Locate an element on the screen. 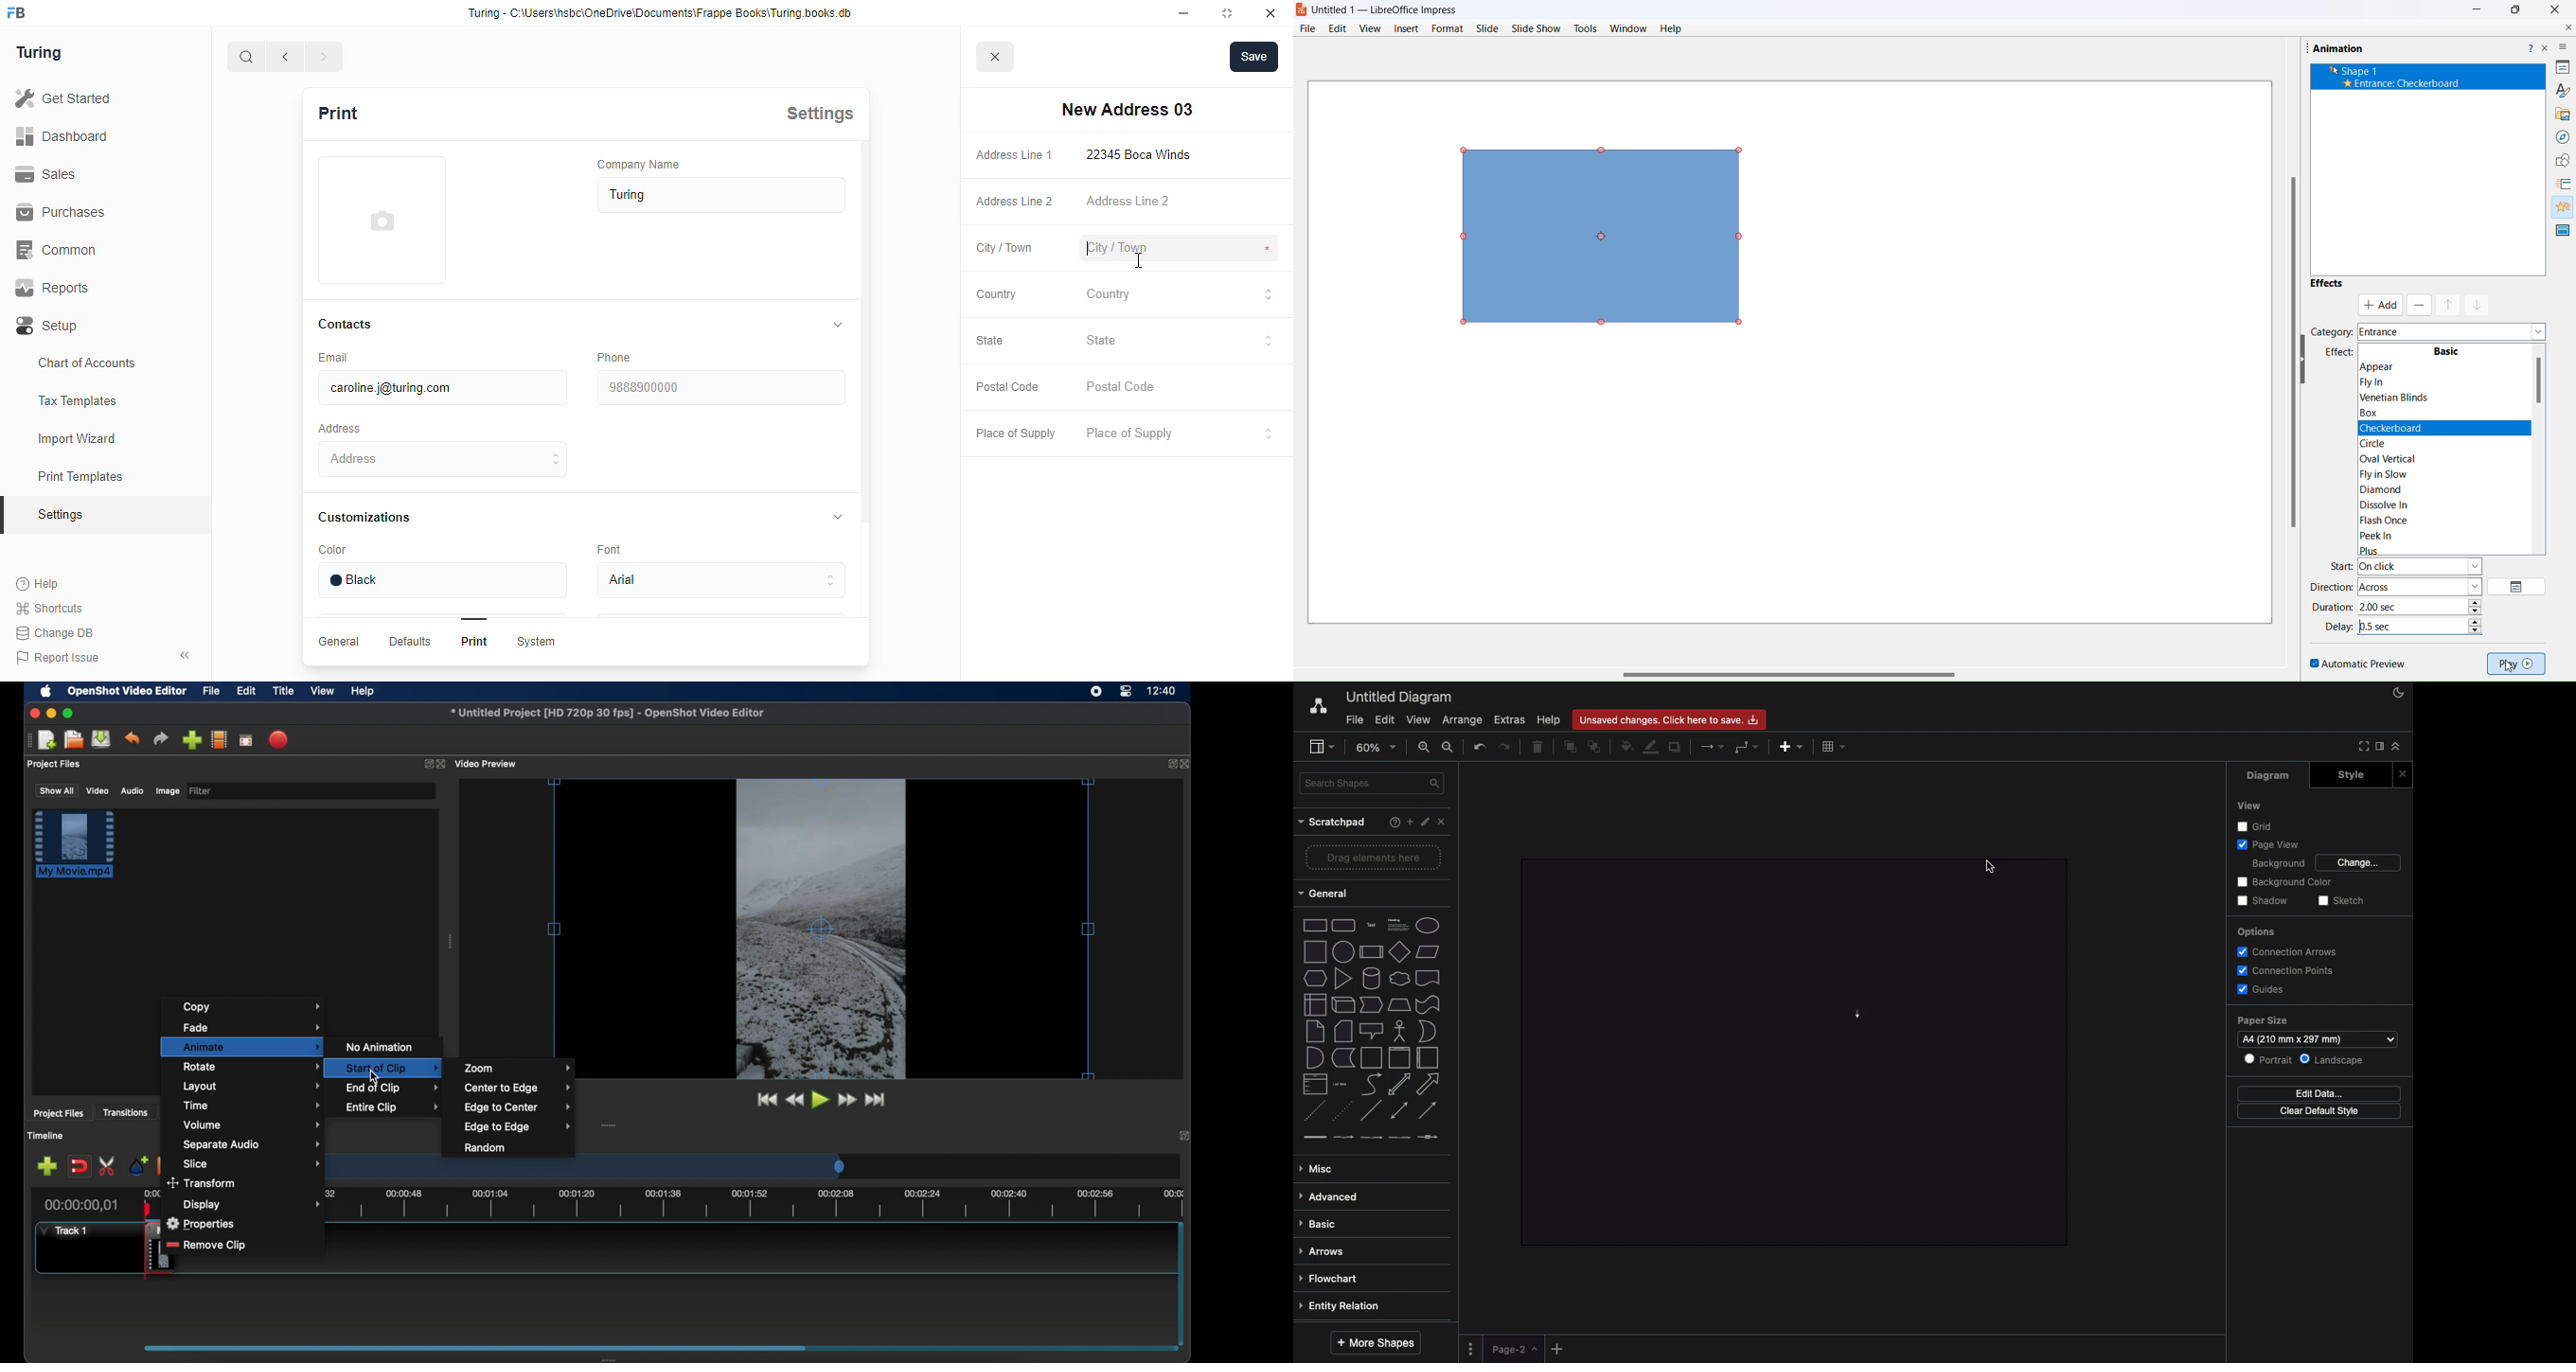 Image resolution: width=2576 pixels, height=1372 pixels. Help is located at coordinates (1551, 720).